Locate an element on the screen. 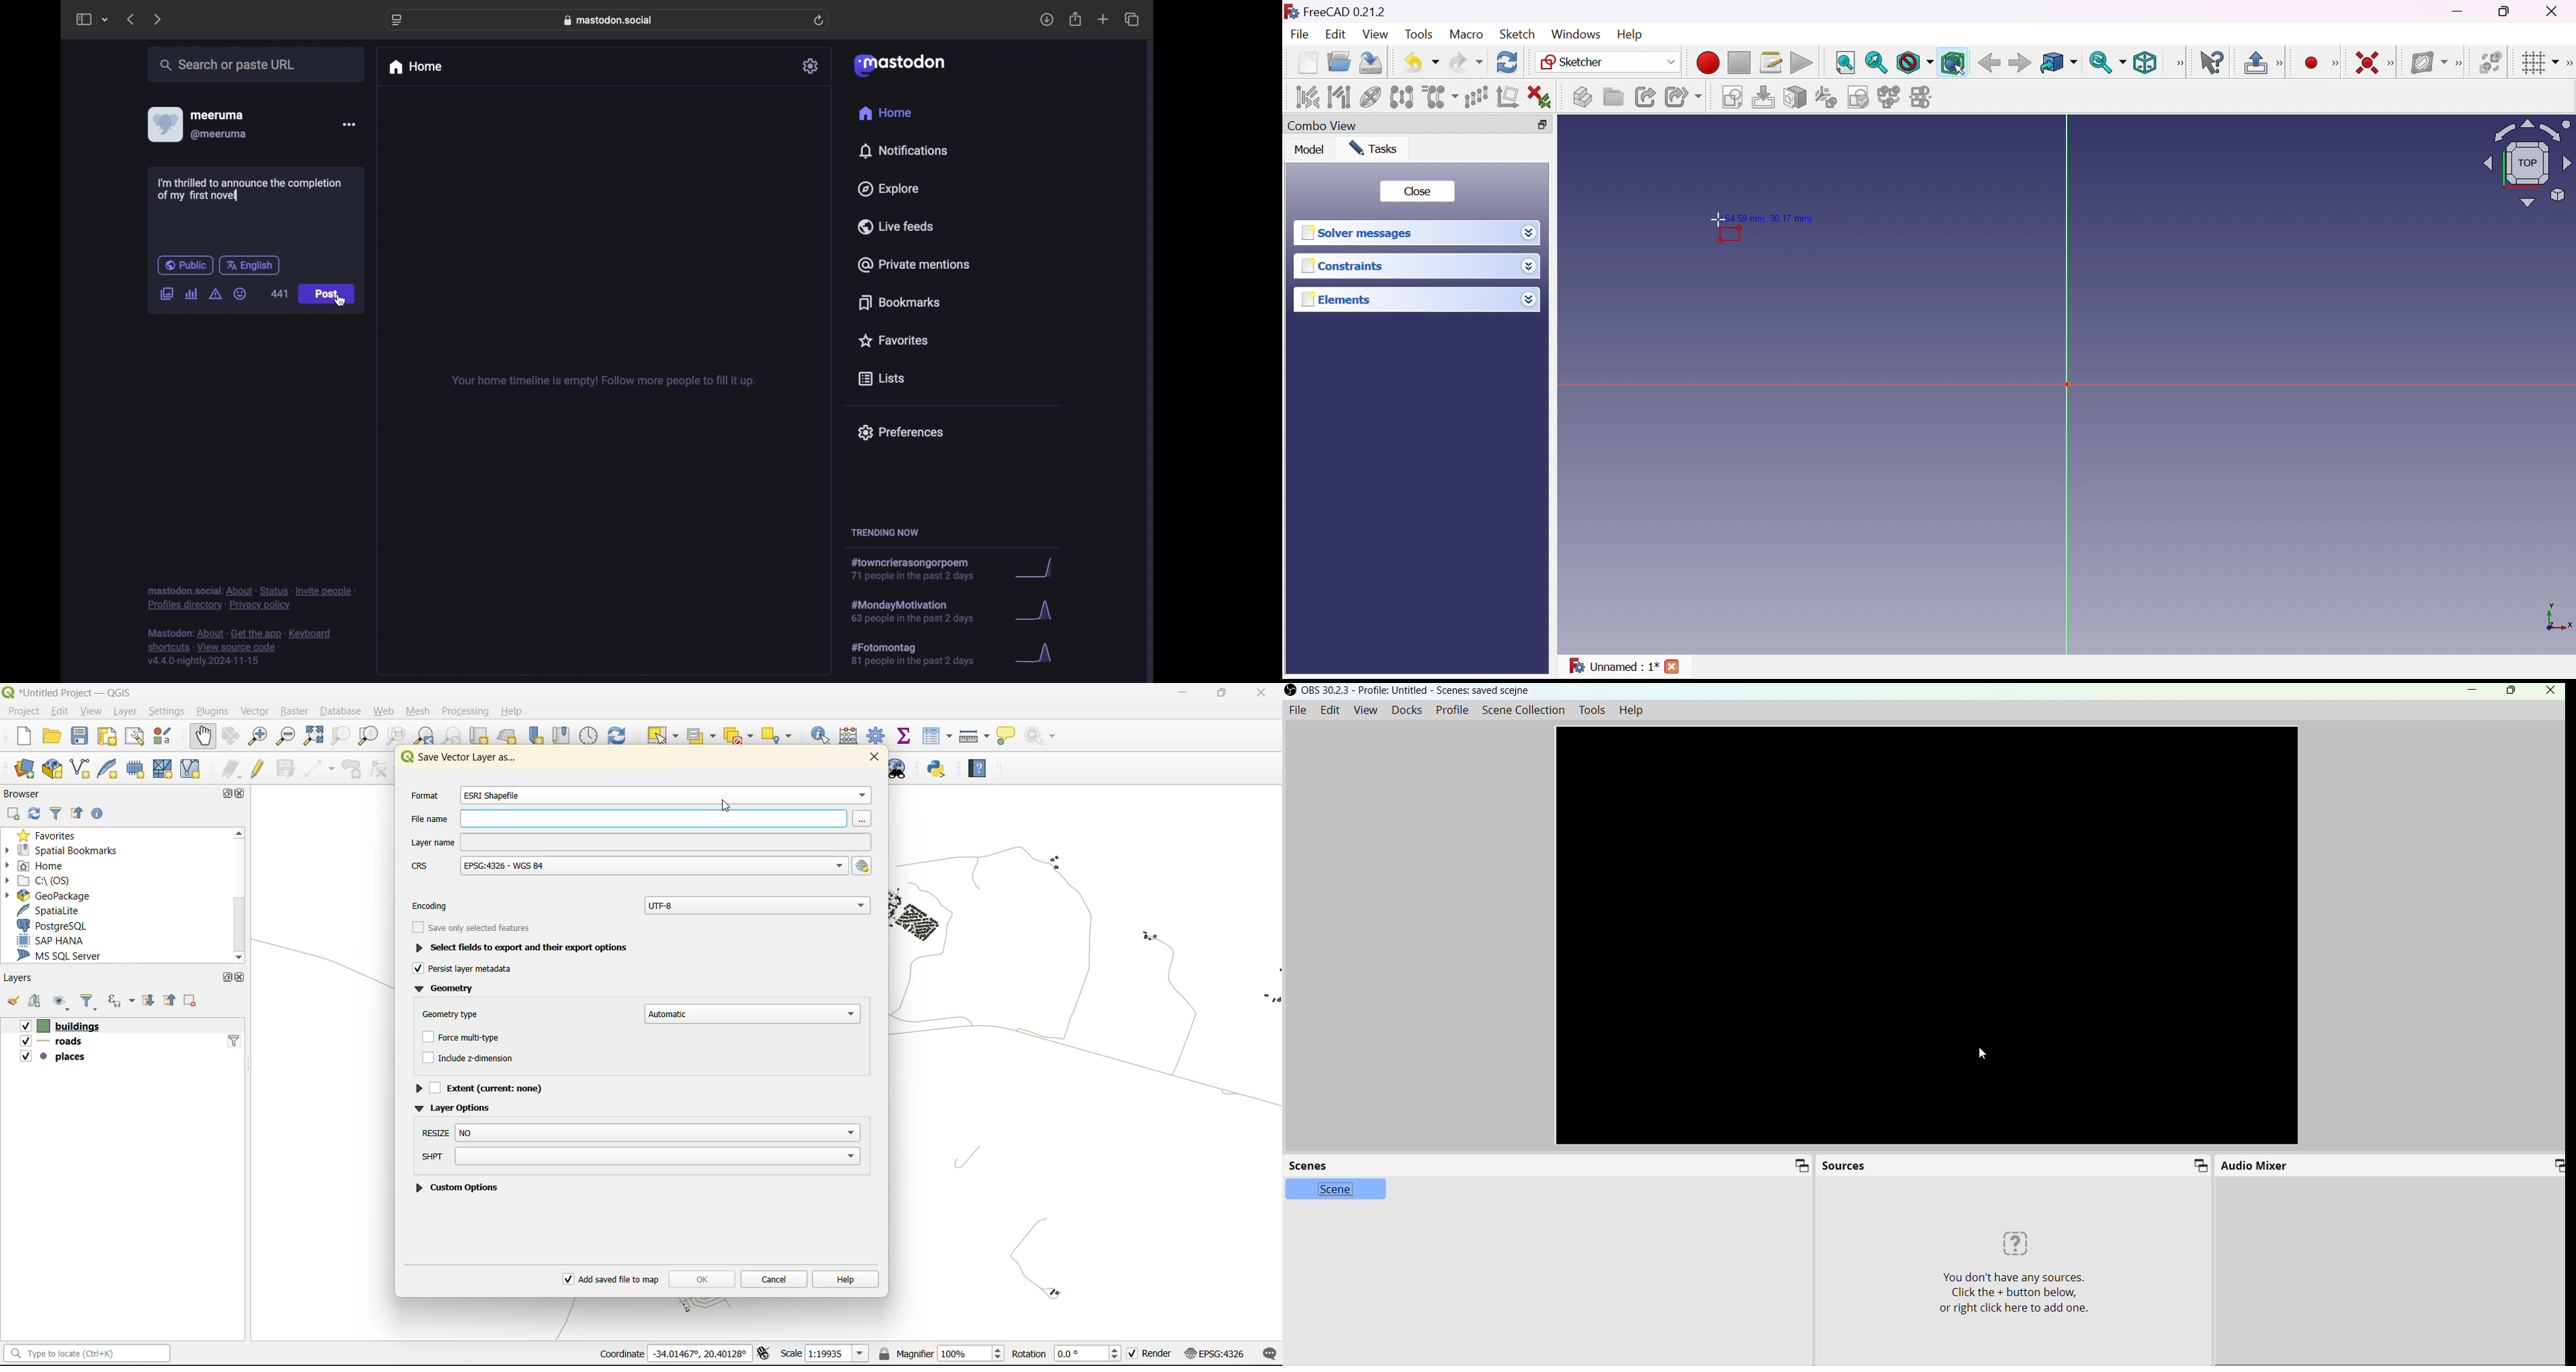 The image size is (2576, 1372). help is located at coordinates (512, 710).